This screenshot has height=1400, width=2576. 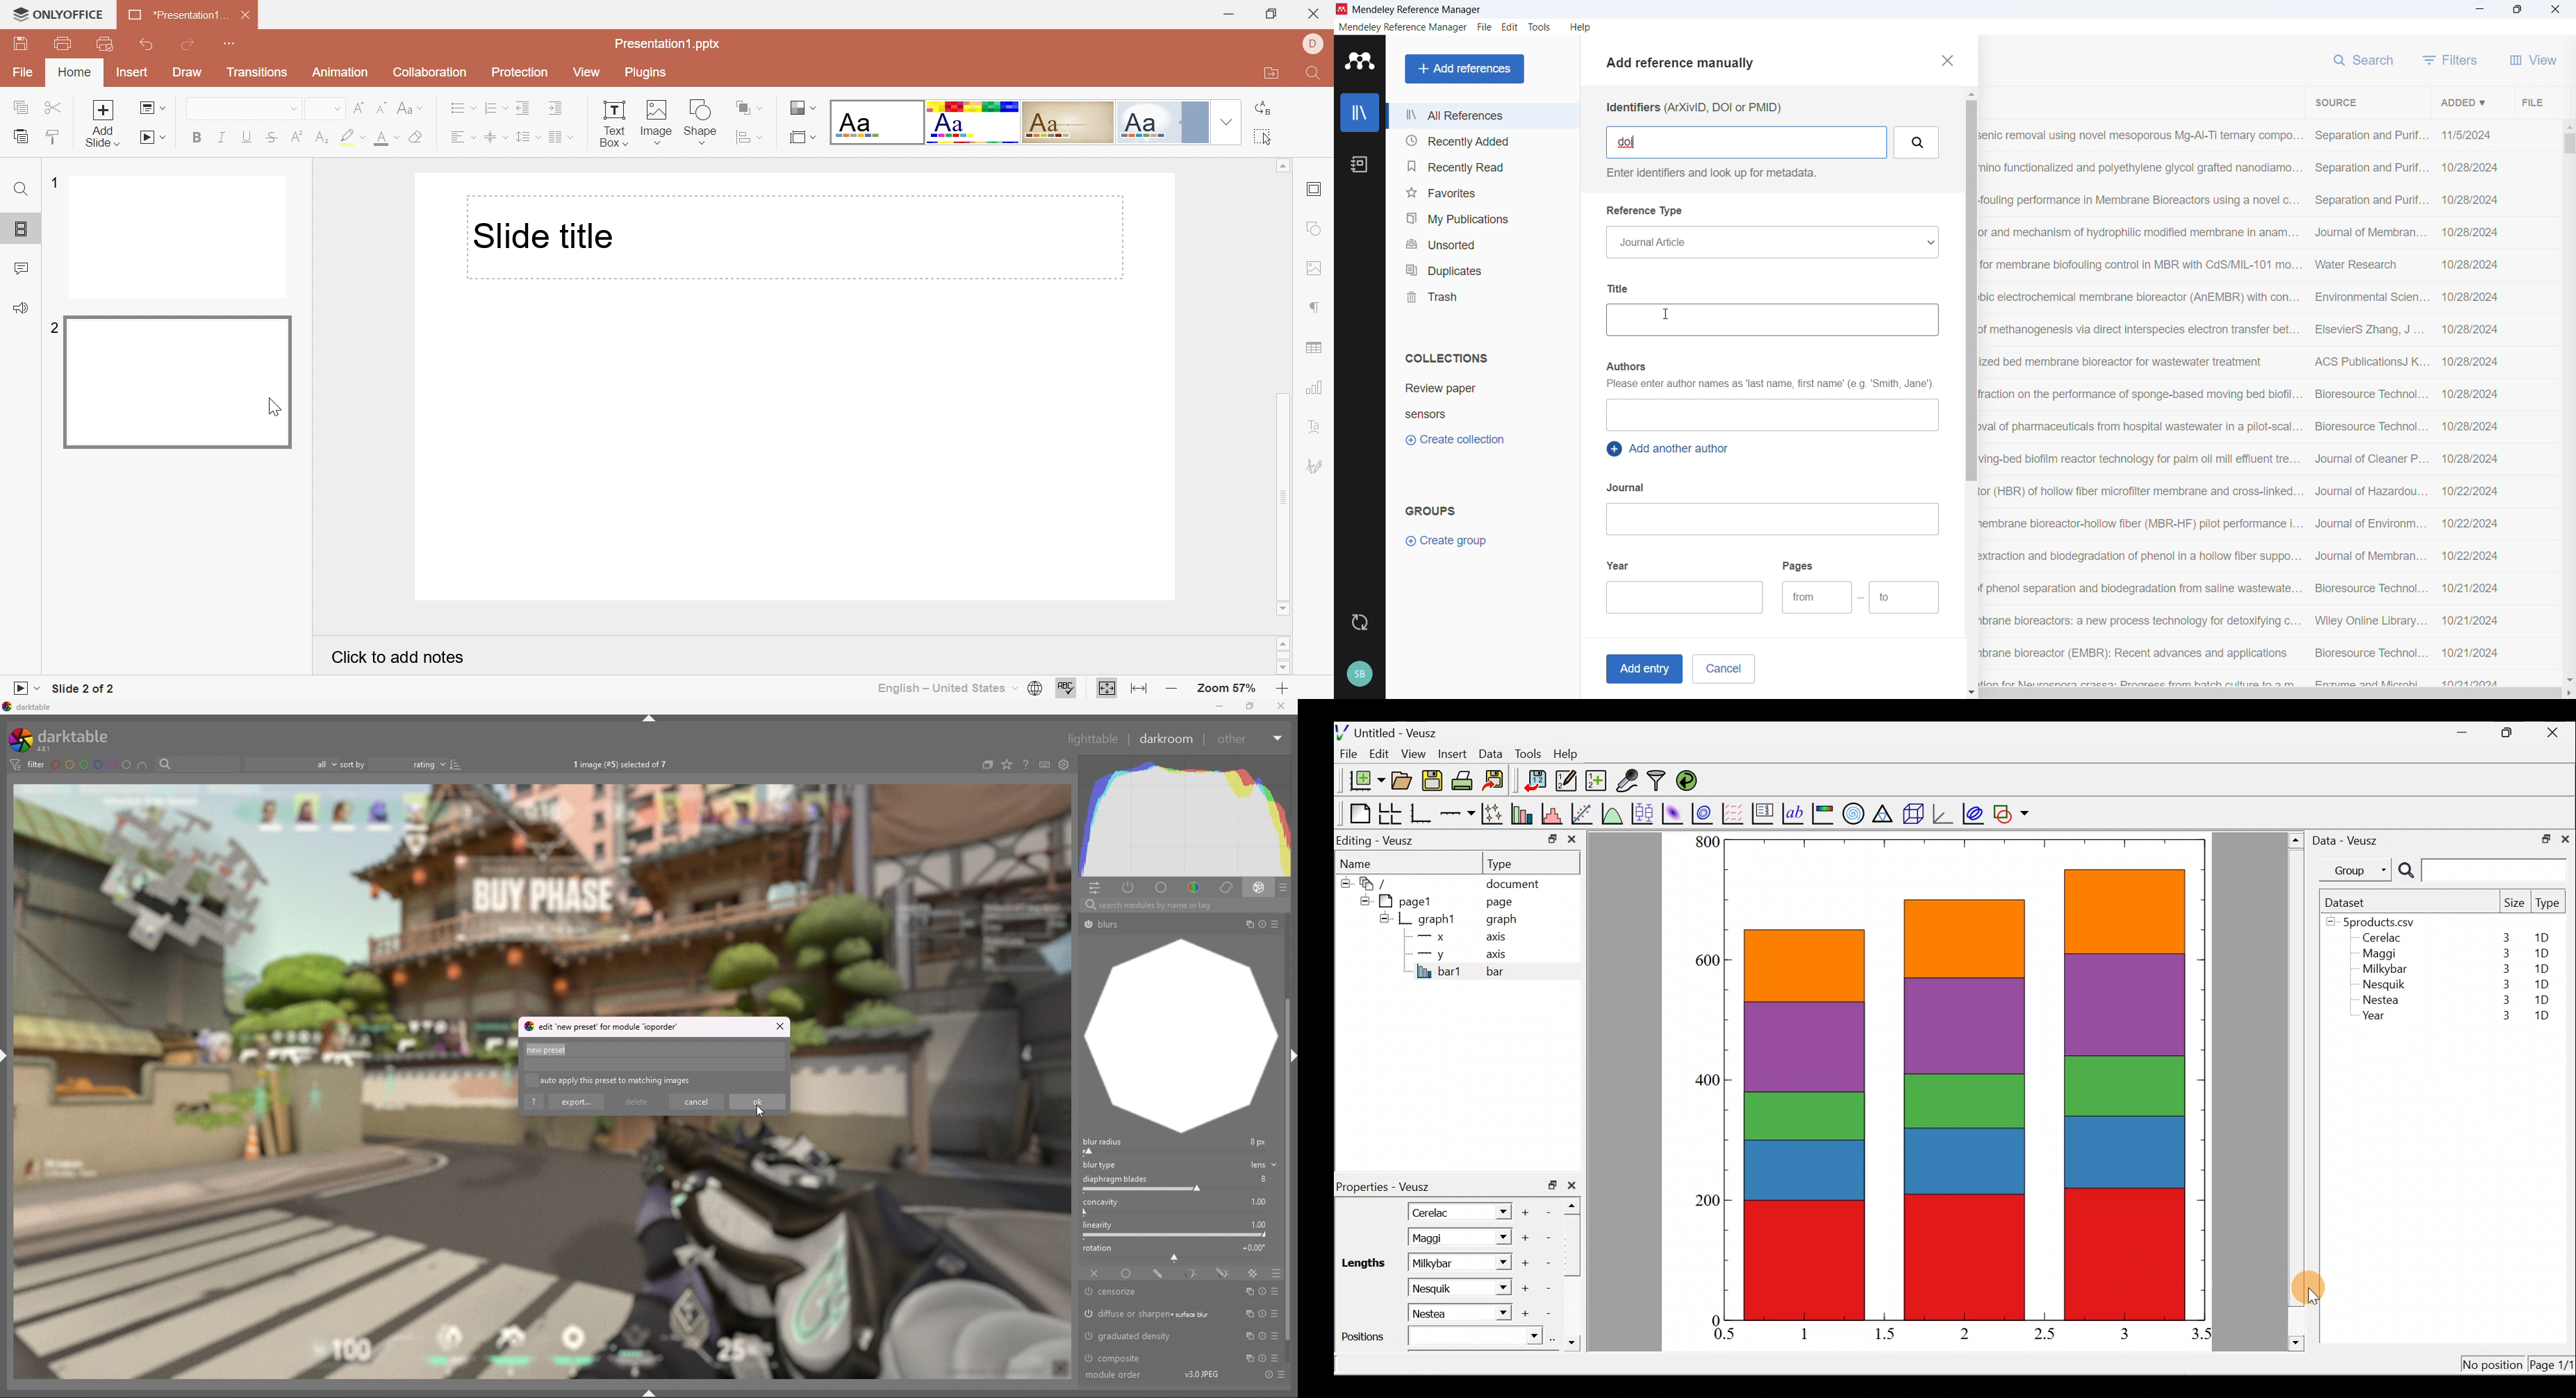 What do you see at coordinates (1277, 738) in the screenshot?
I see `` at bounding box center [1277, 738].